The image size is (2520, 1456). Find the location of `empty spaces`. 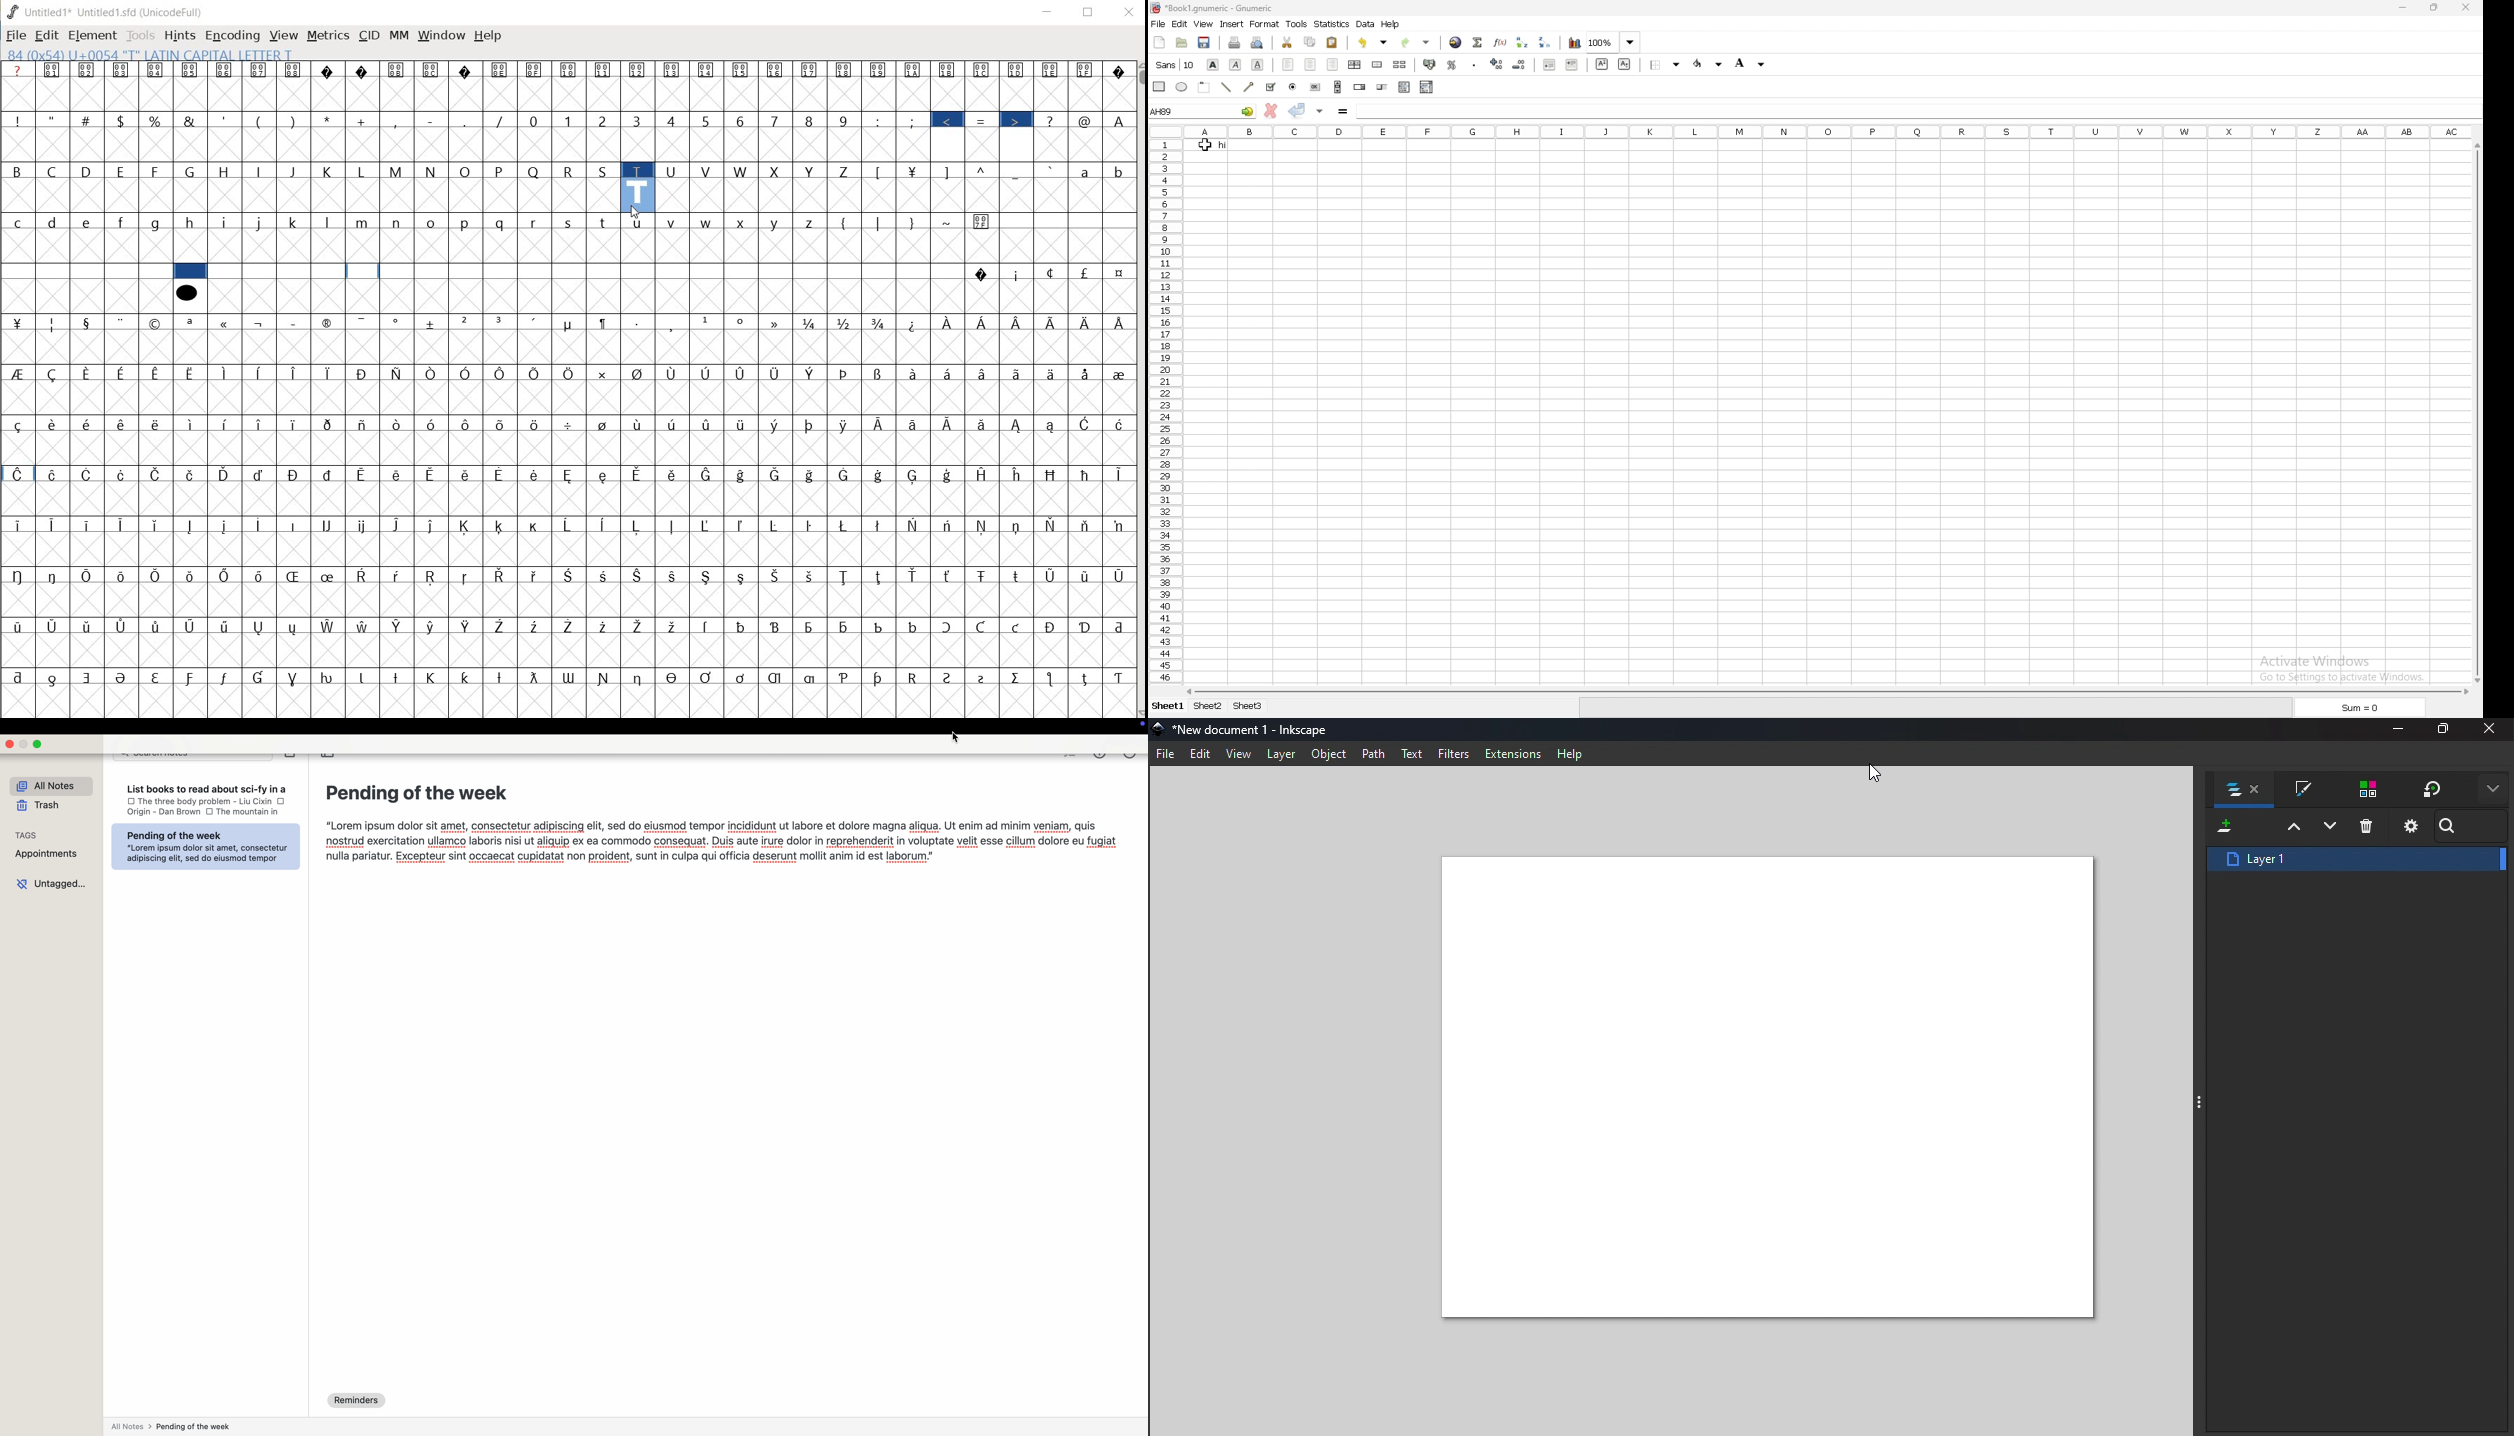

empty spaces is located at coordinates (86, 271).